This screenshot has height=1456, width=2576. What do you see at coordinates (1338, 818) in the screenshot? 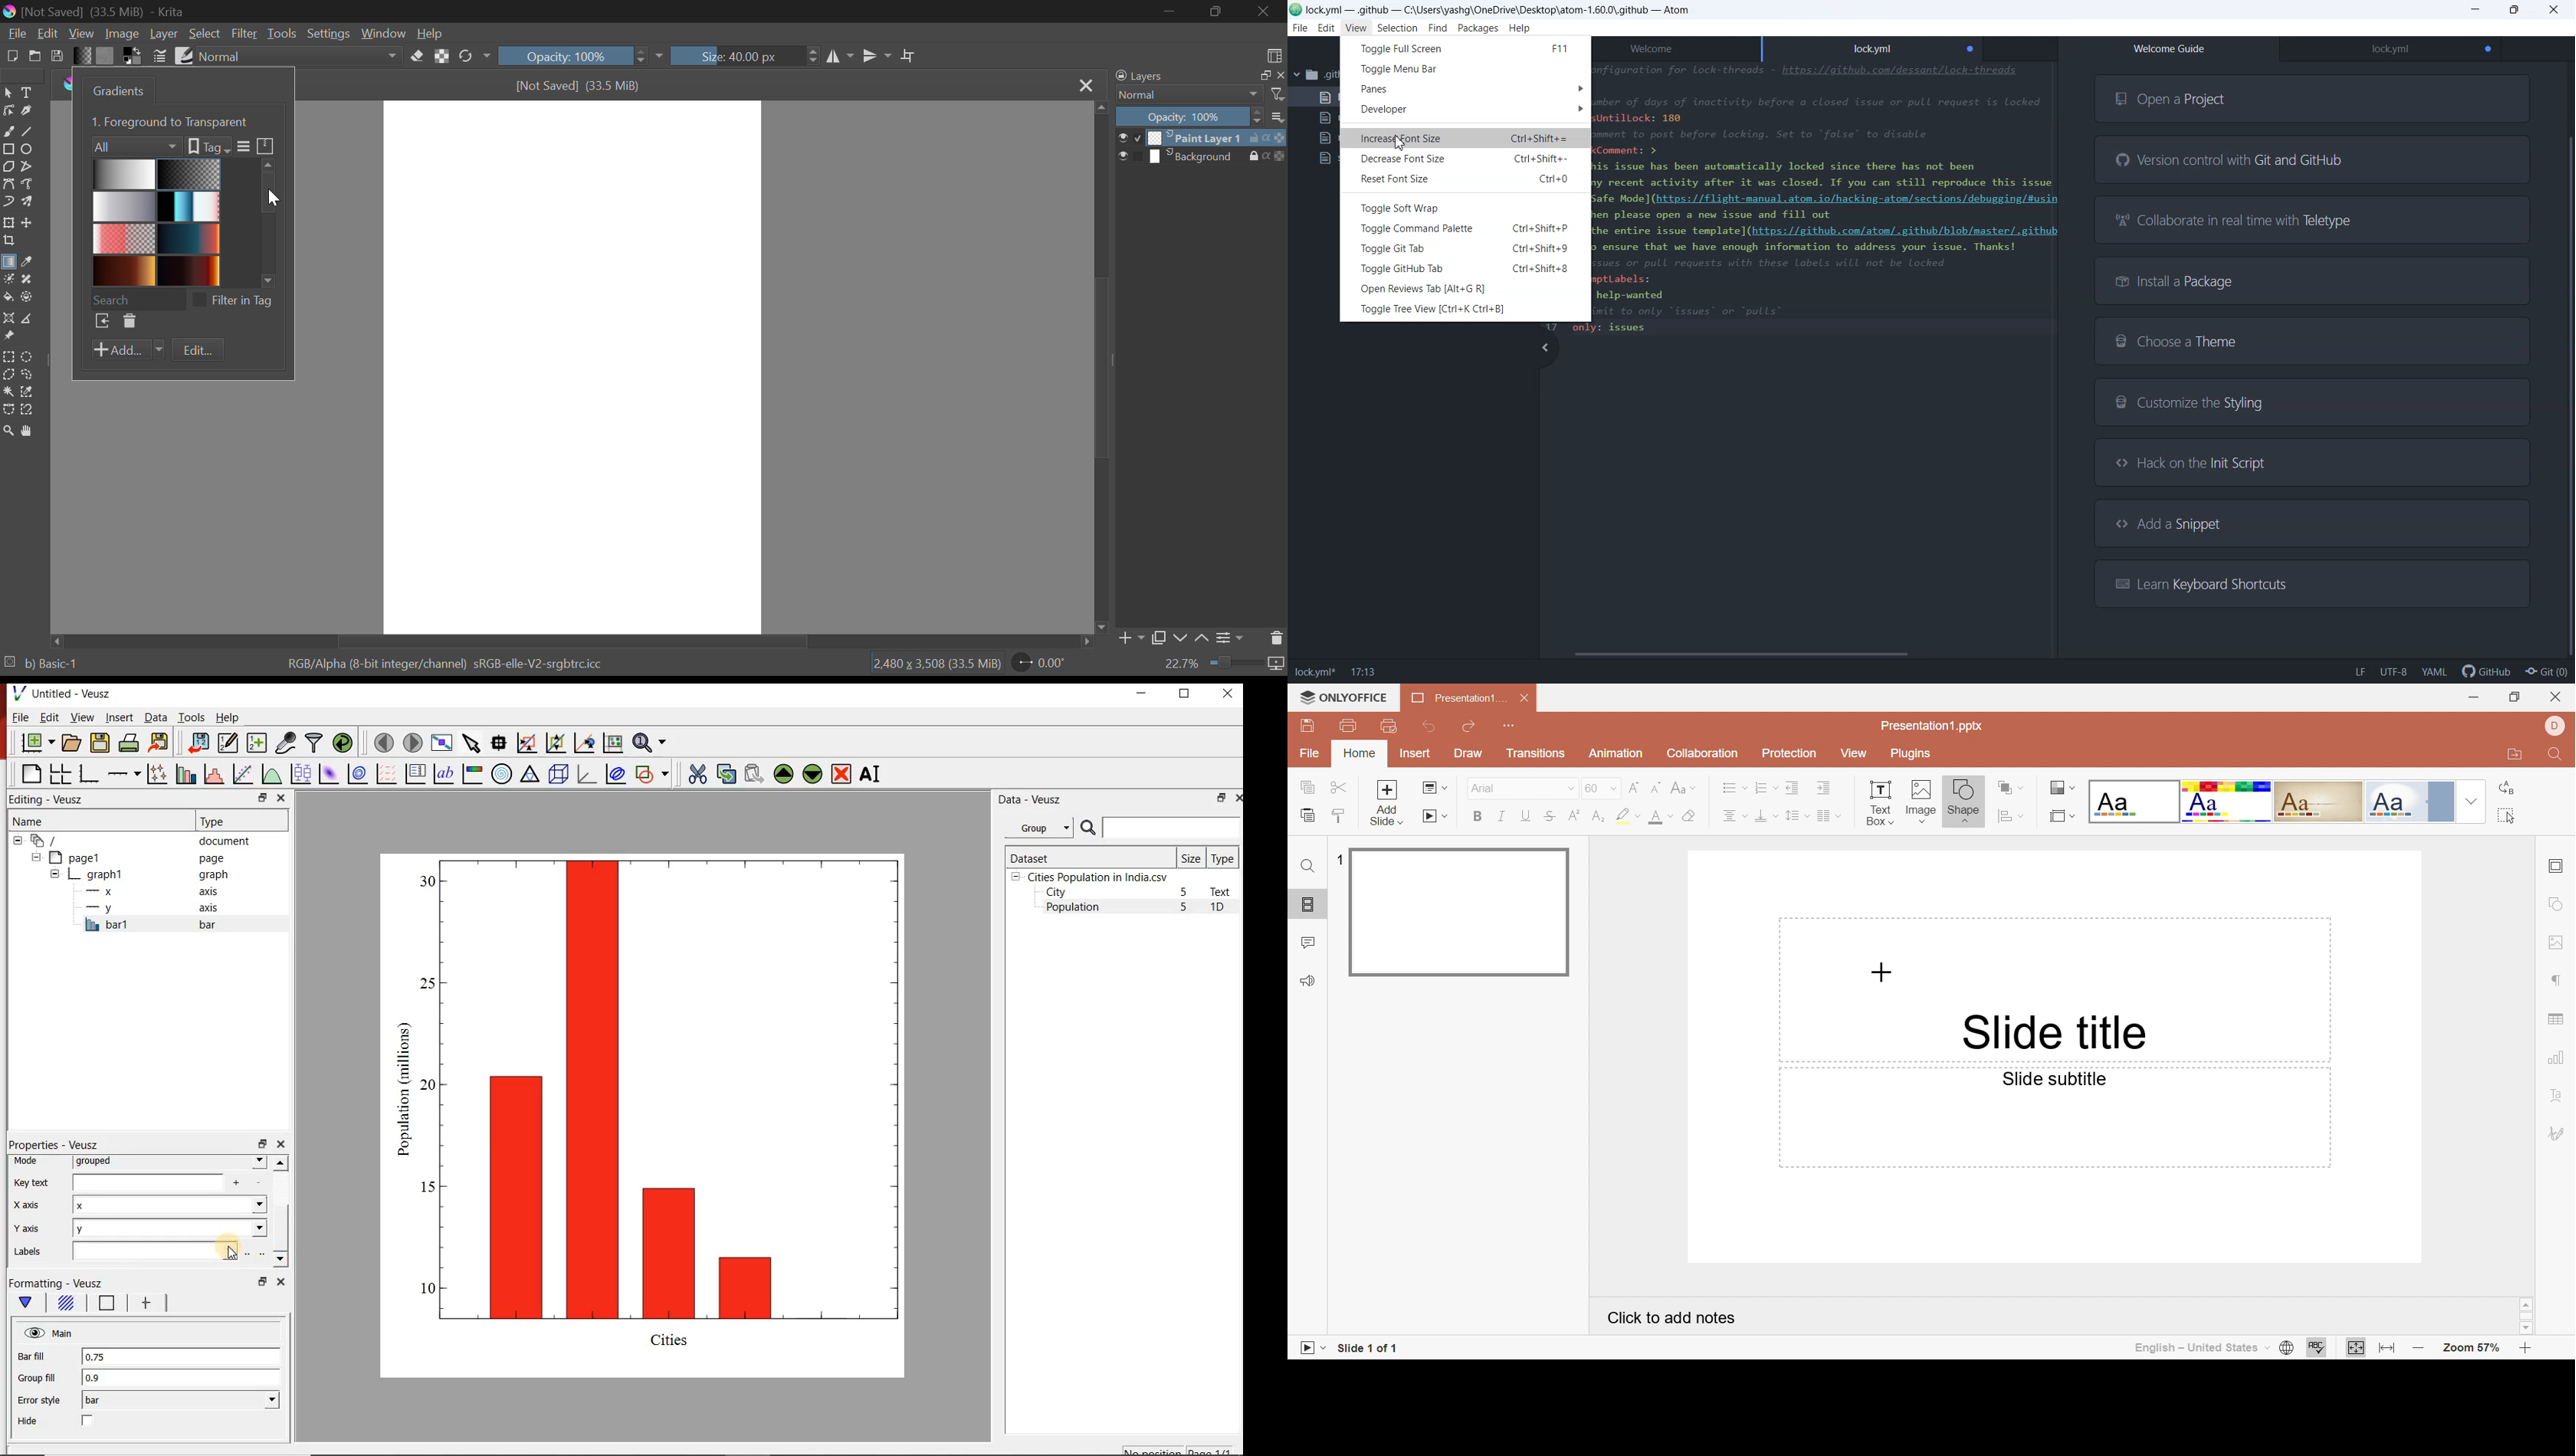
I see `Copy style` at bounding box center [1338, 818].